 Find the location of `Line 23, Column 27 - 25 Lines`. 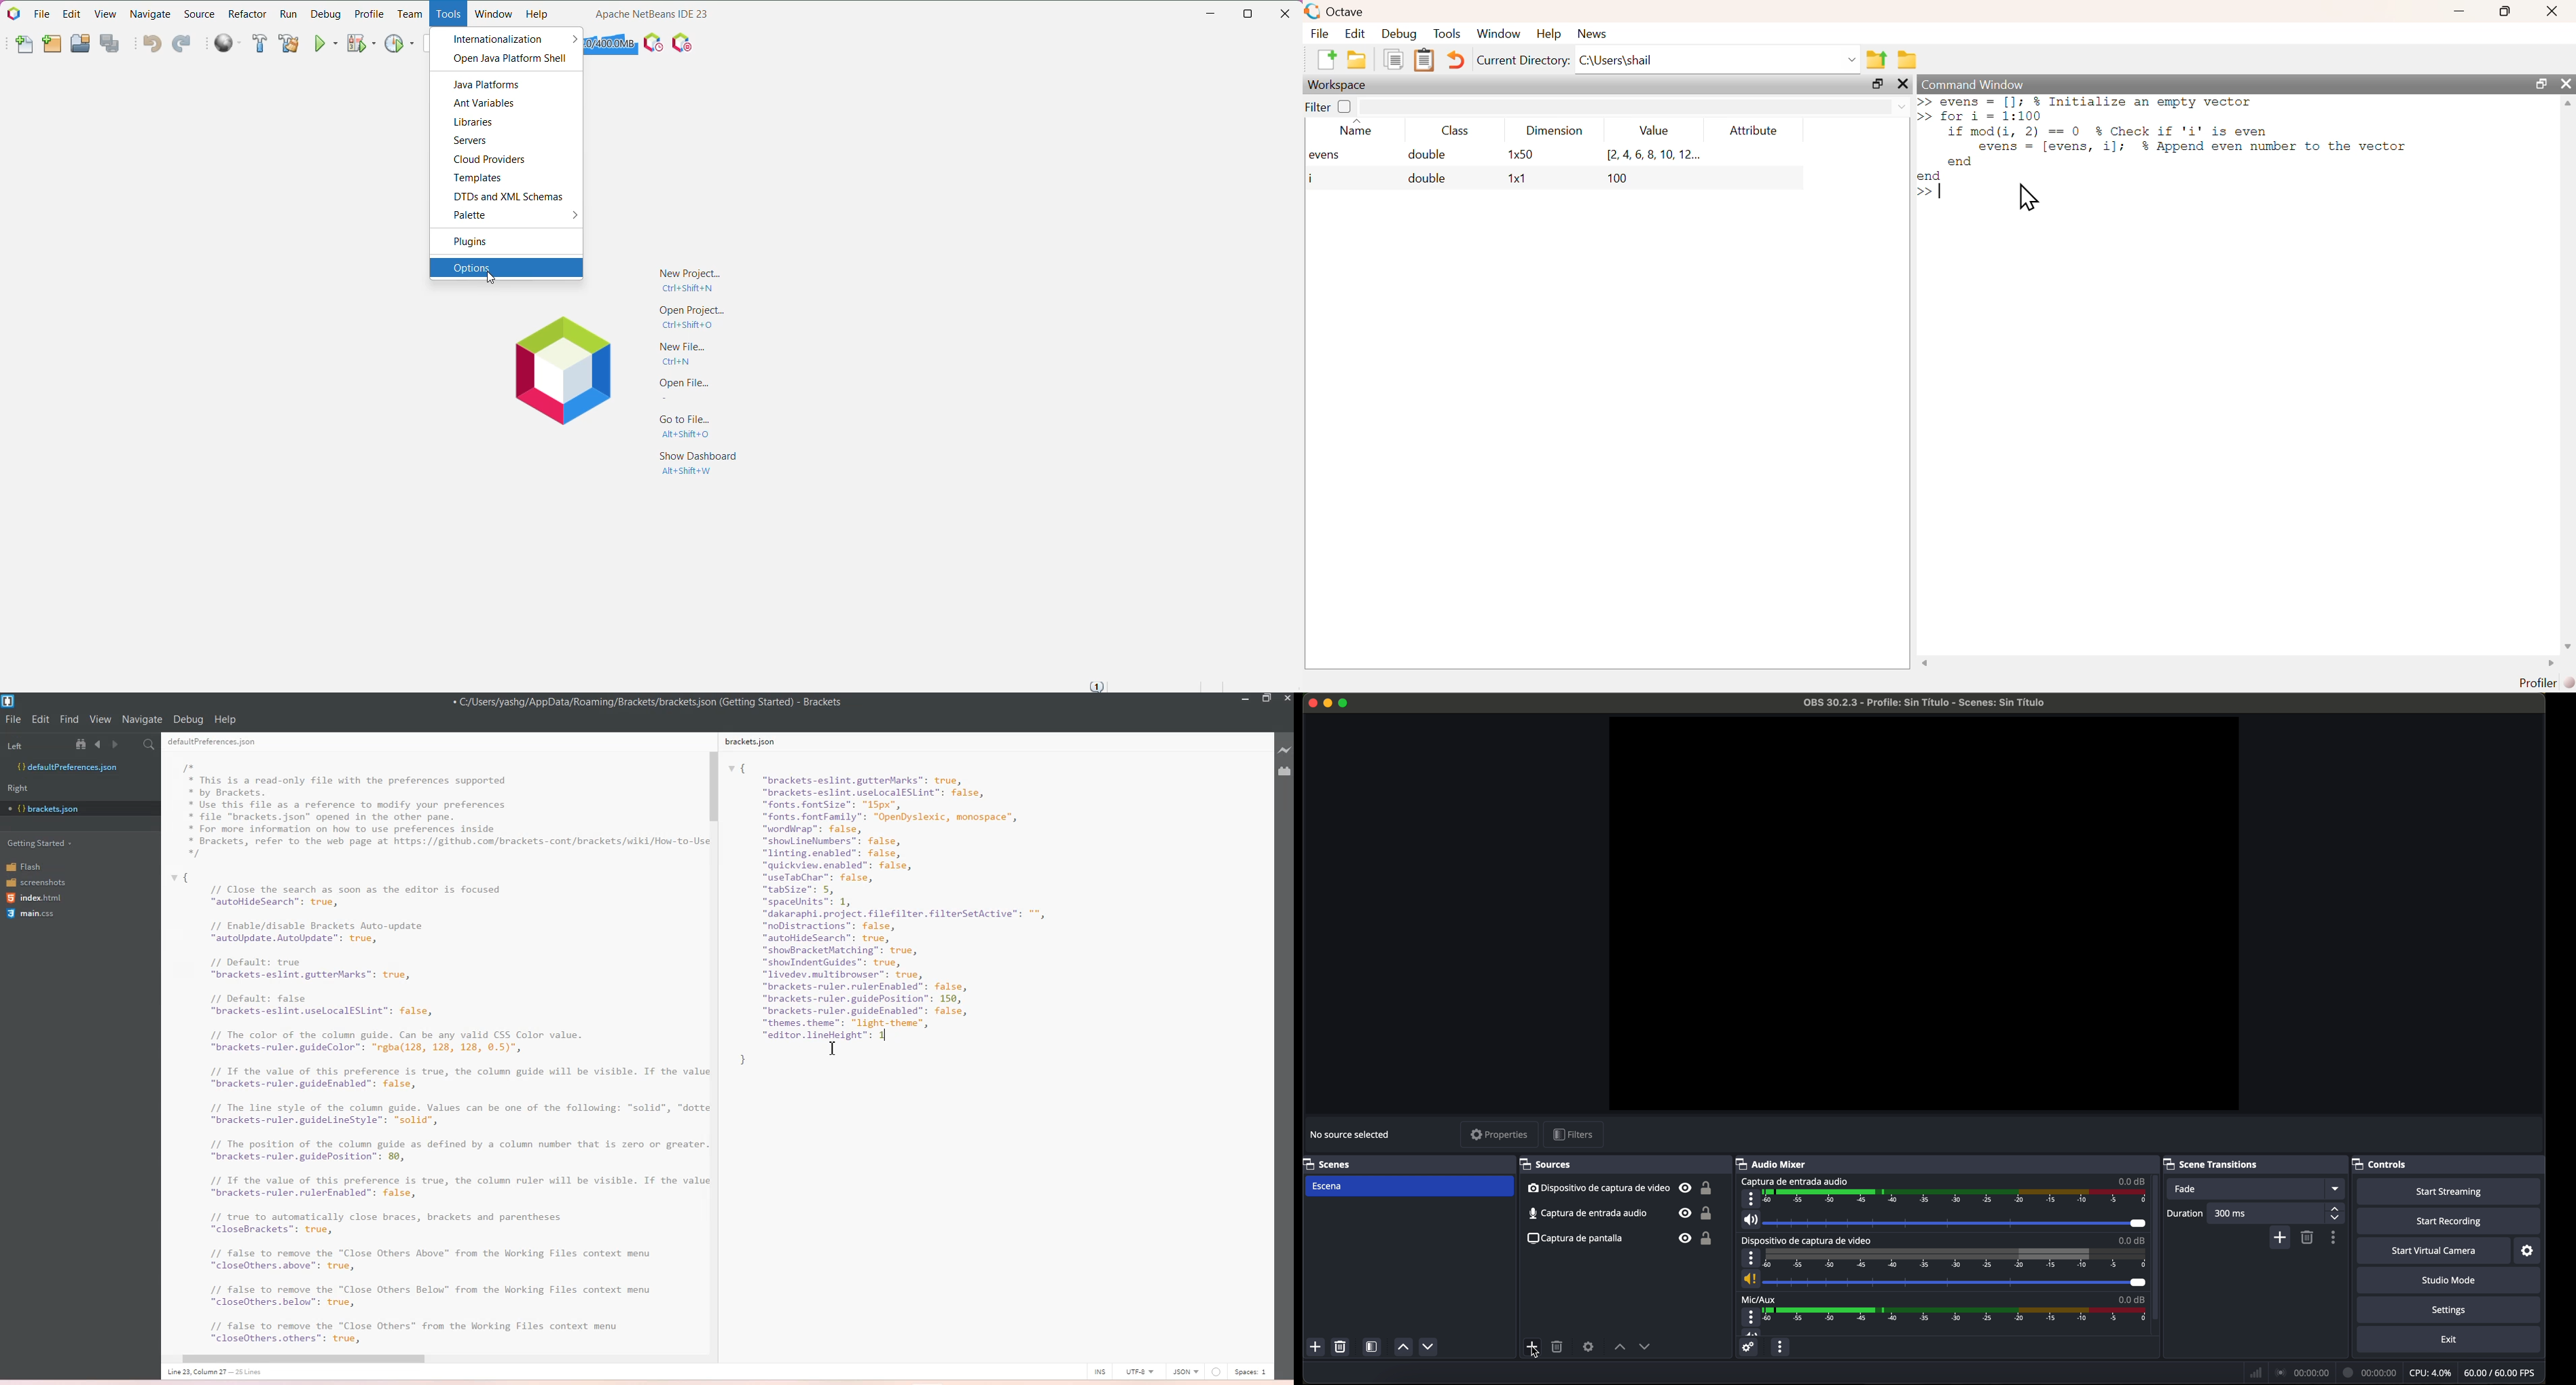

Line 23, Column 27 - 25 Lines is located at coordinates (220, 1372).